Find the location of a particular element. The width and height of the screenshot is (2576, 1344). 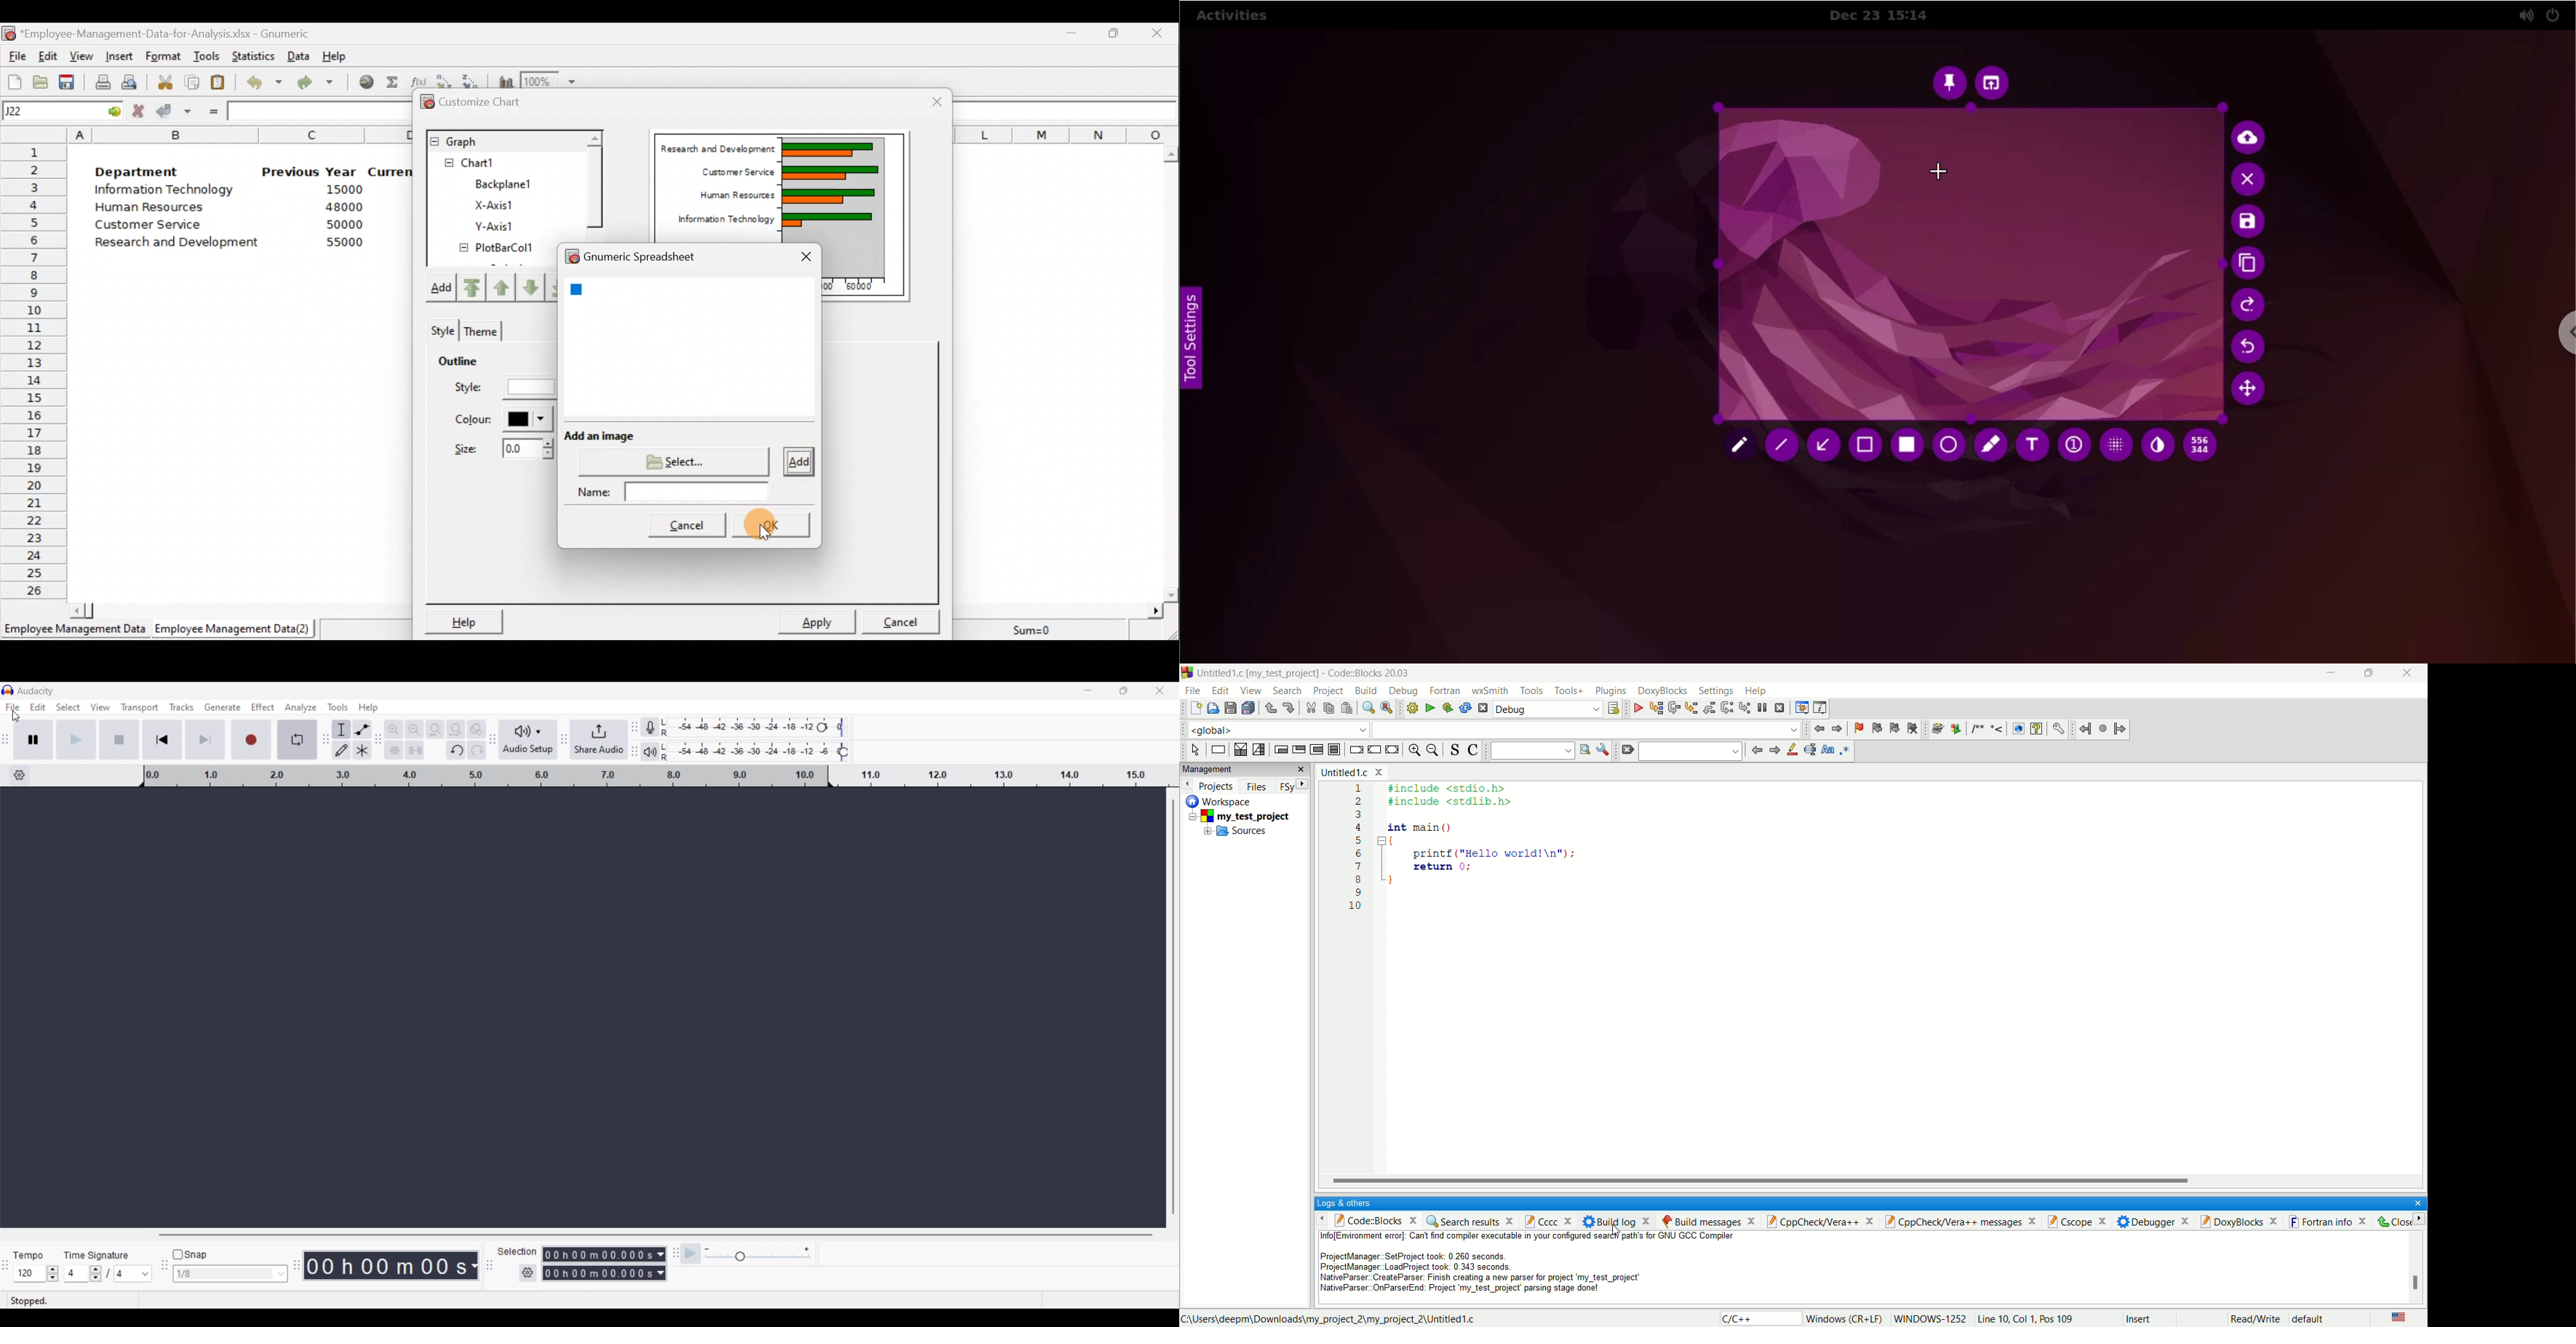

WINDOWS-1252 is located at coordinates (1931, 1319).